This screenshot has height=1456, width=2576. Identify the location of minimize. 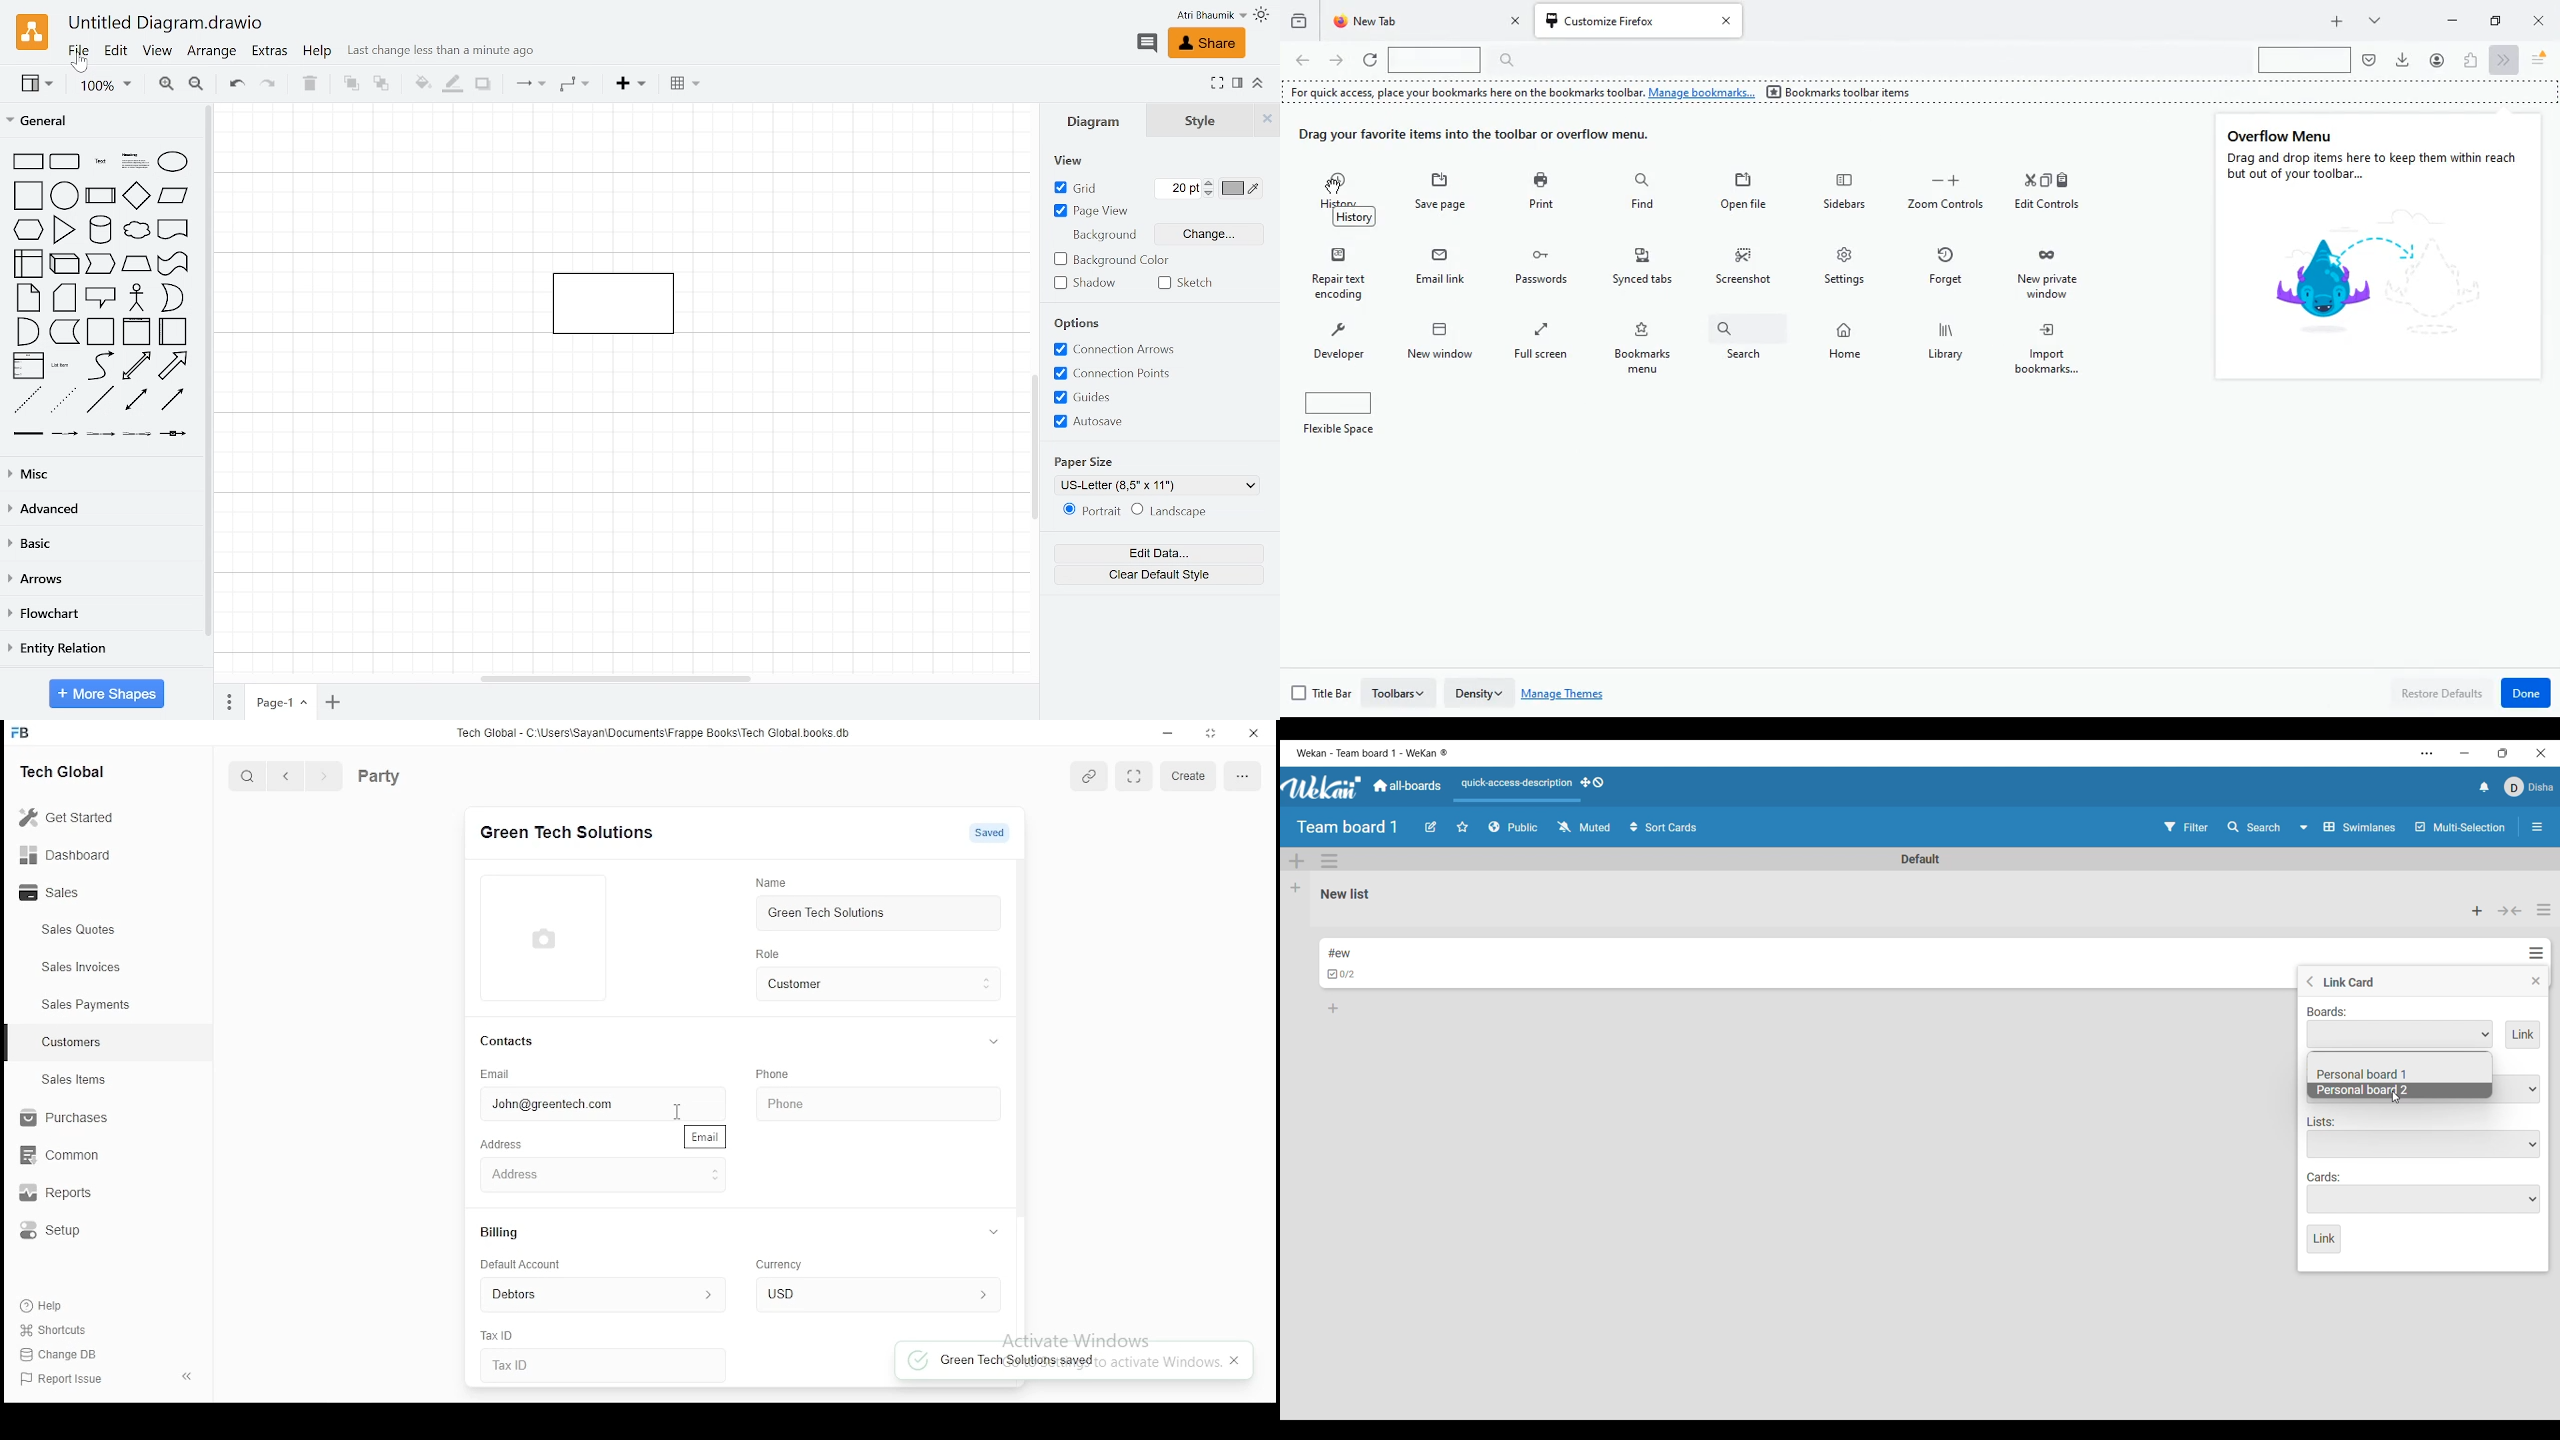
(1169, 733).